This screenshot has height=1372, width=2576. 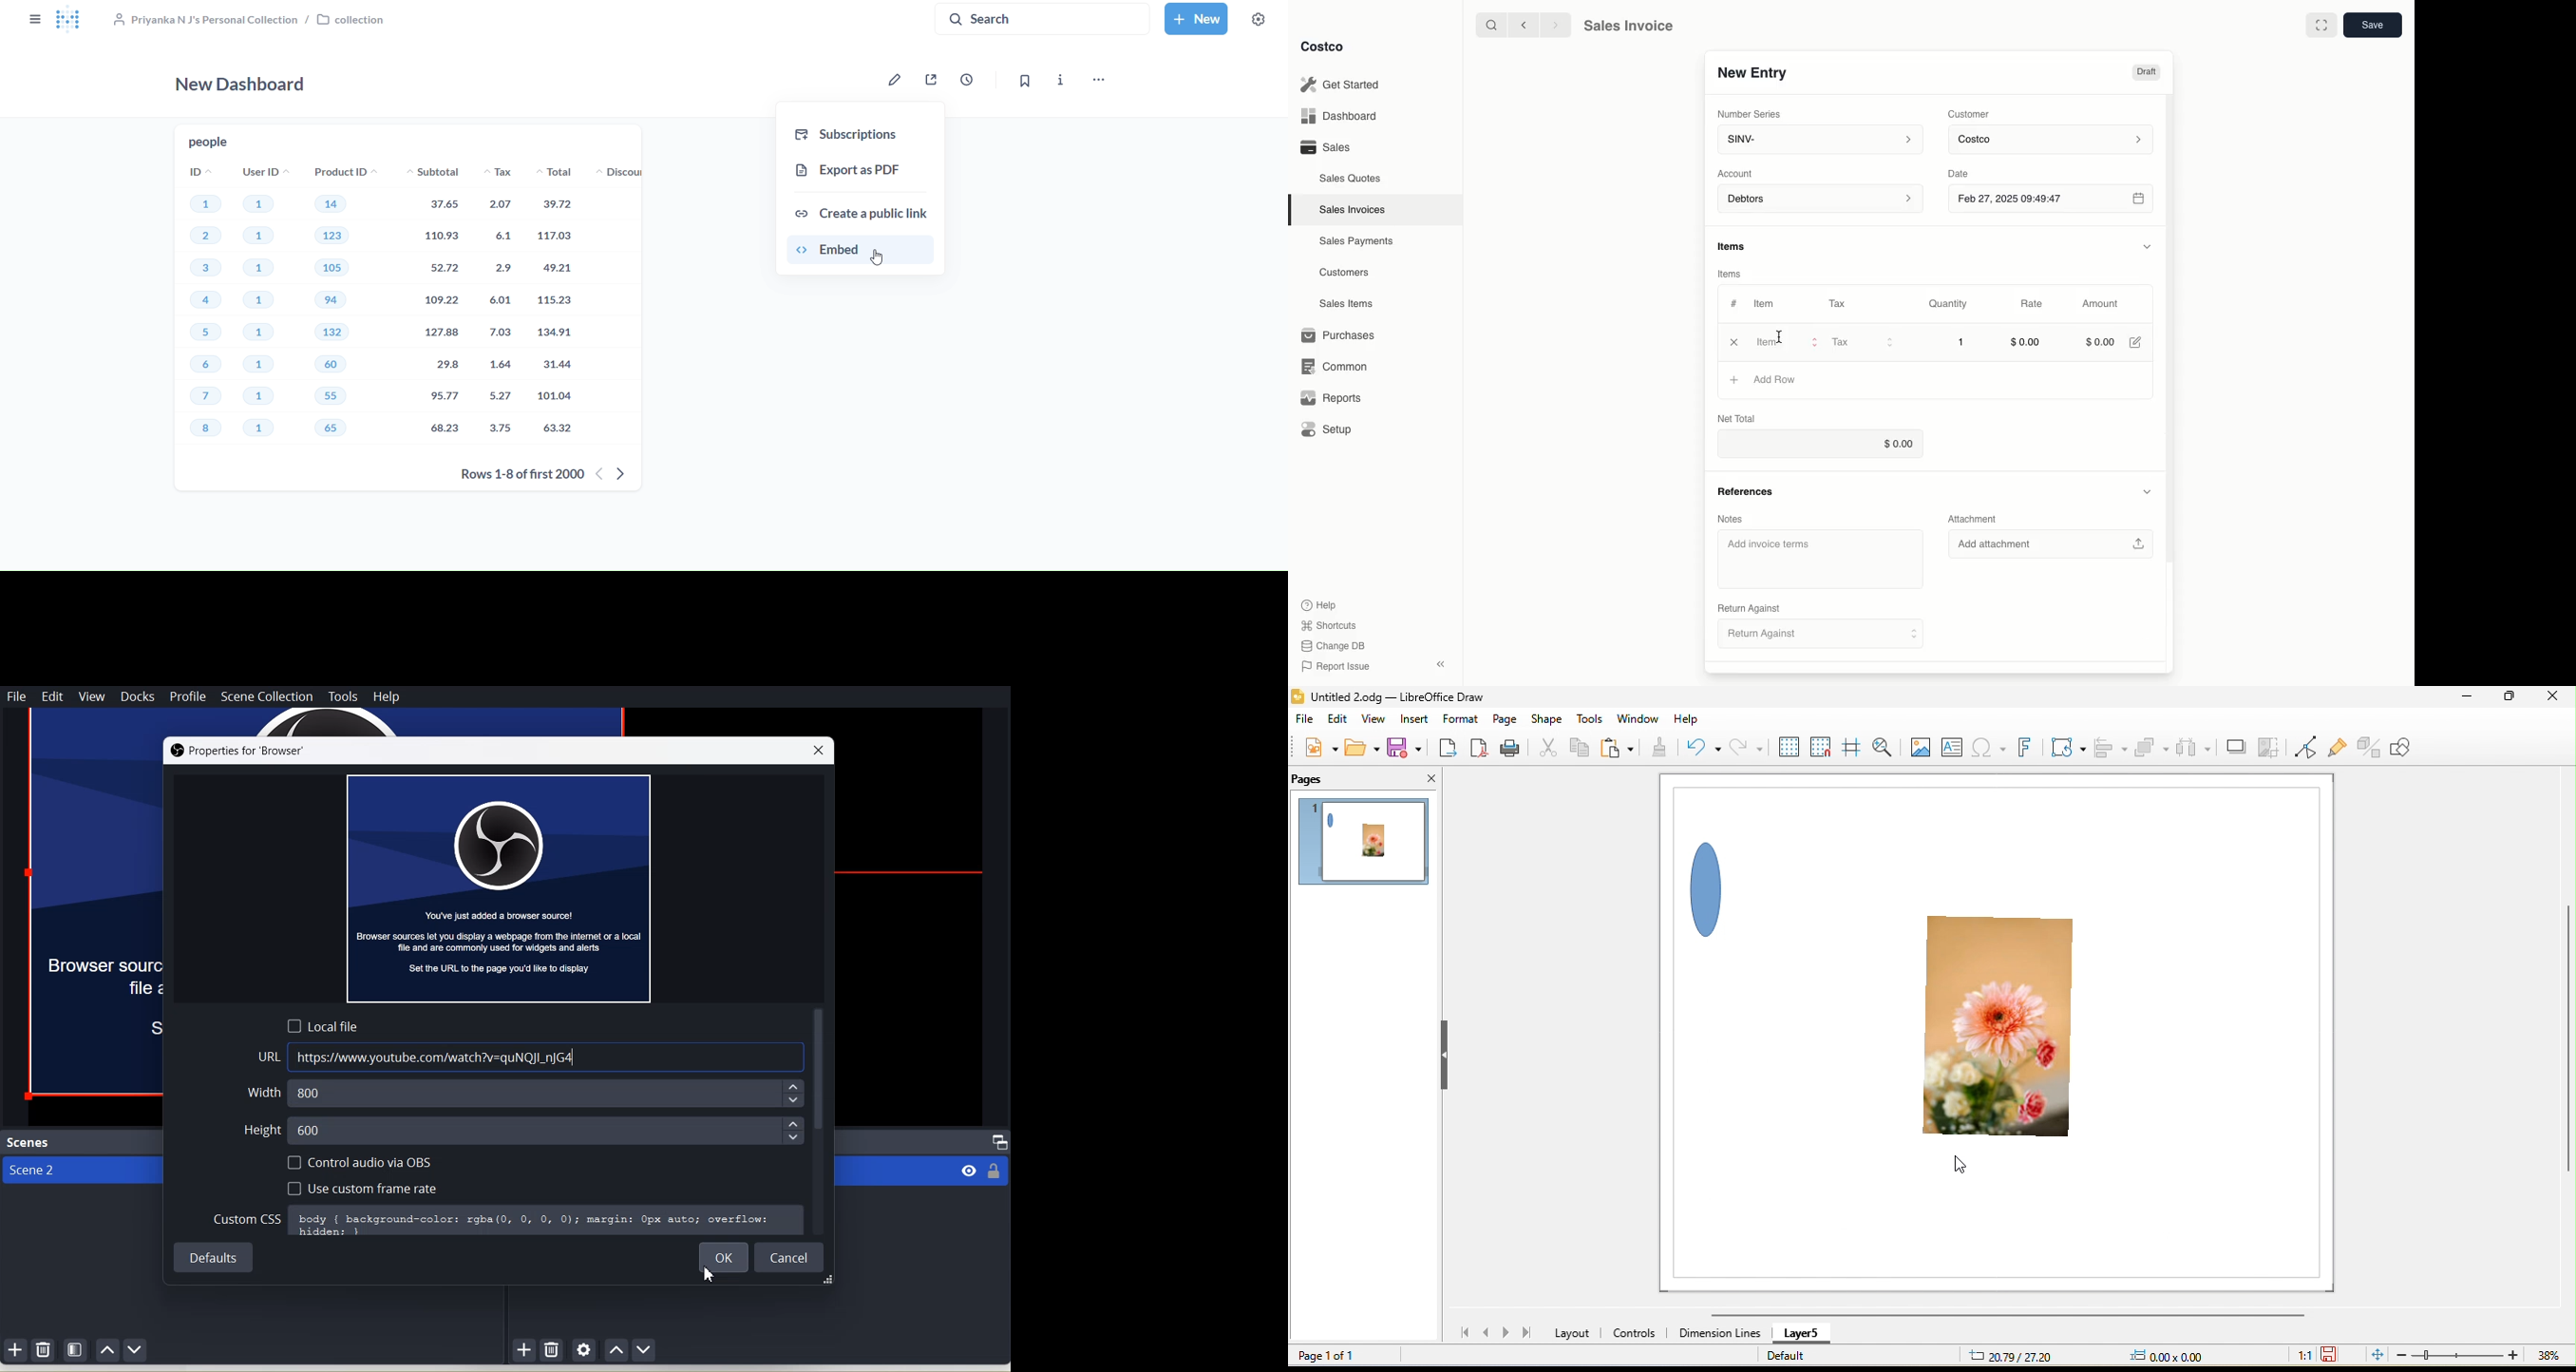 I want to click on shadow, so click(x=2224, y=748).